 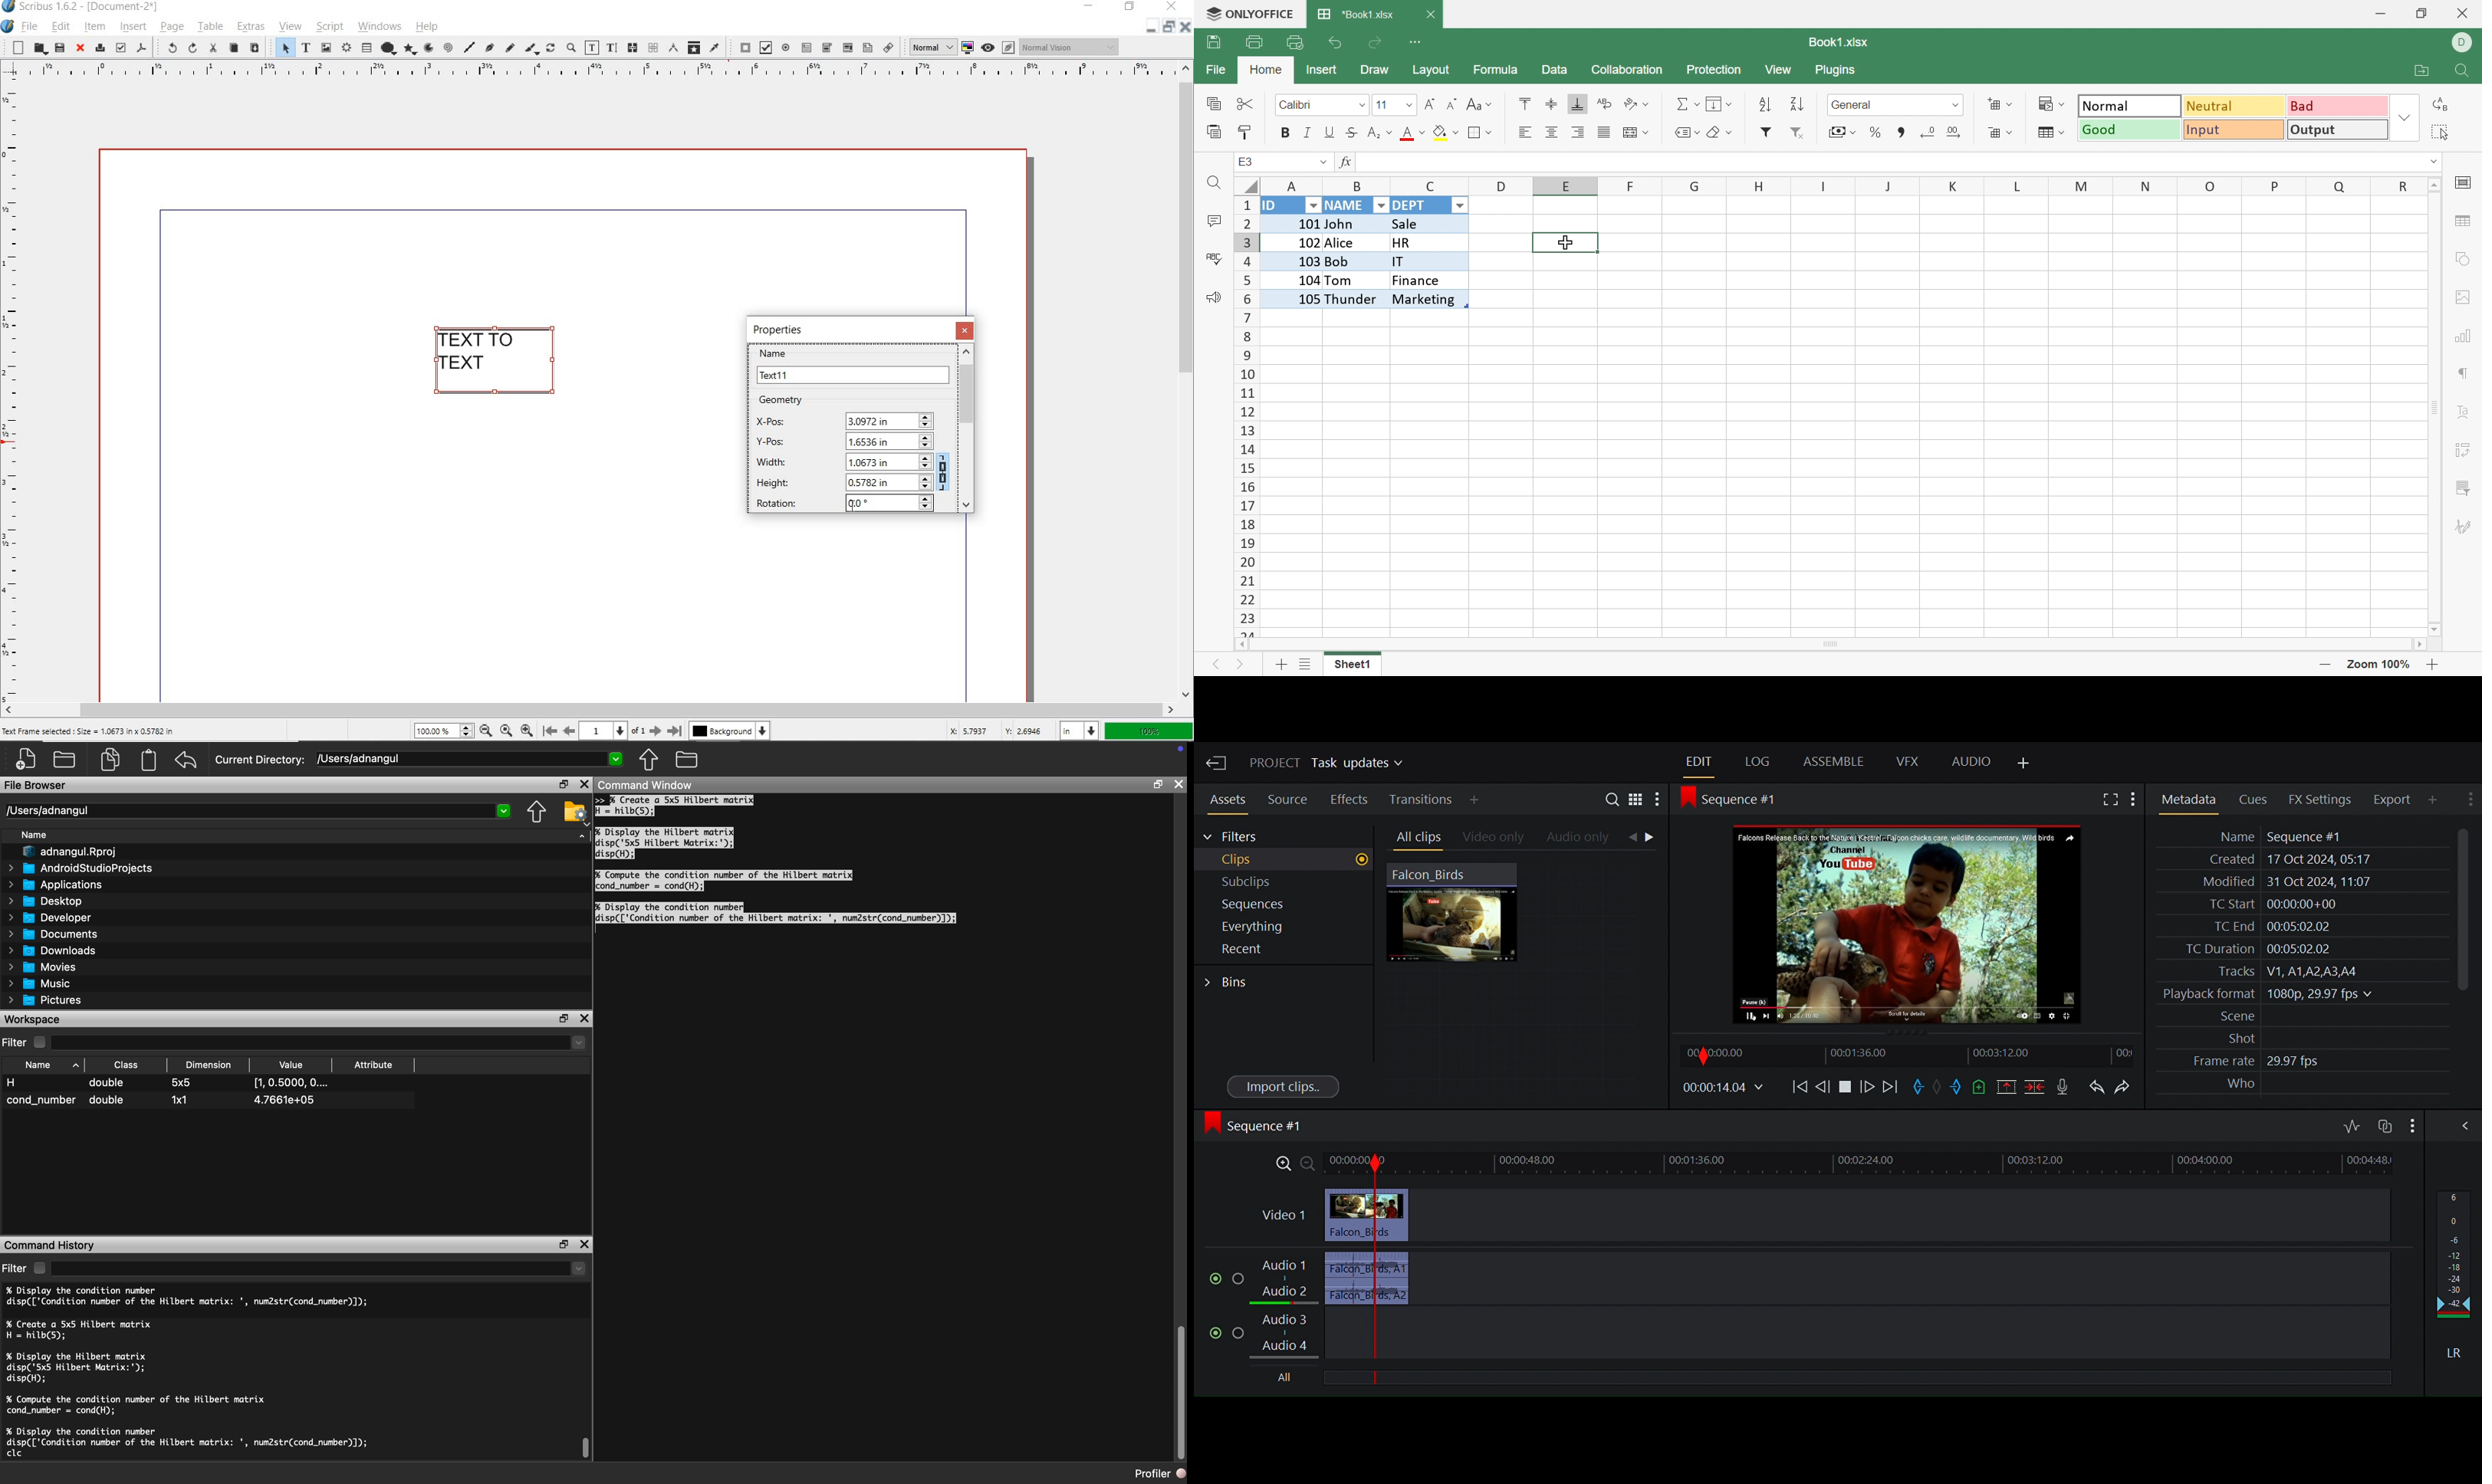 What do you see at coordinates (46, 902) in the screenshot?
I see `Desktop` at bounding box center [46, 902].